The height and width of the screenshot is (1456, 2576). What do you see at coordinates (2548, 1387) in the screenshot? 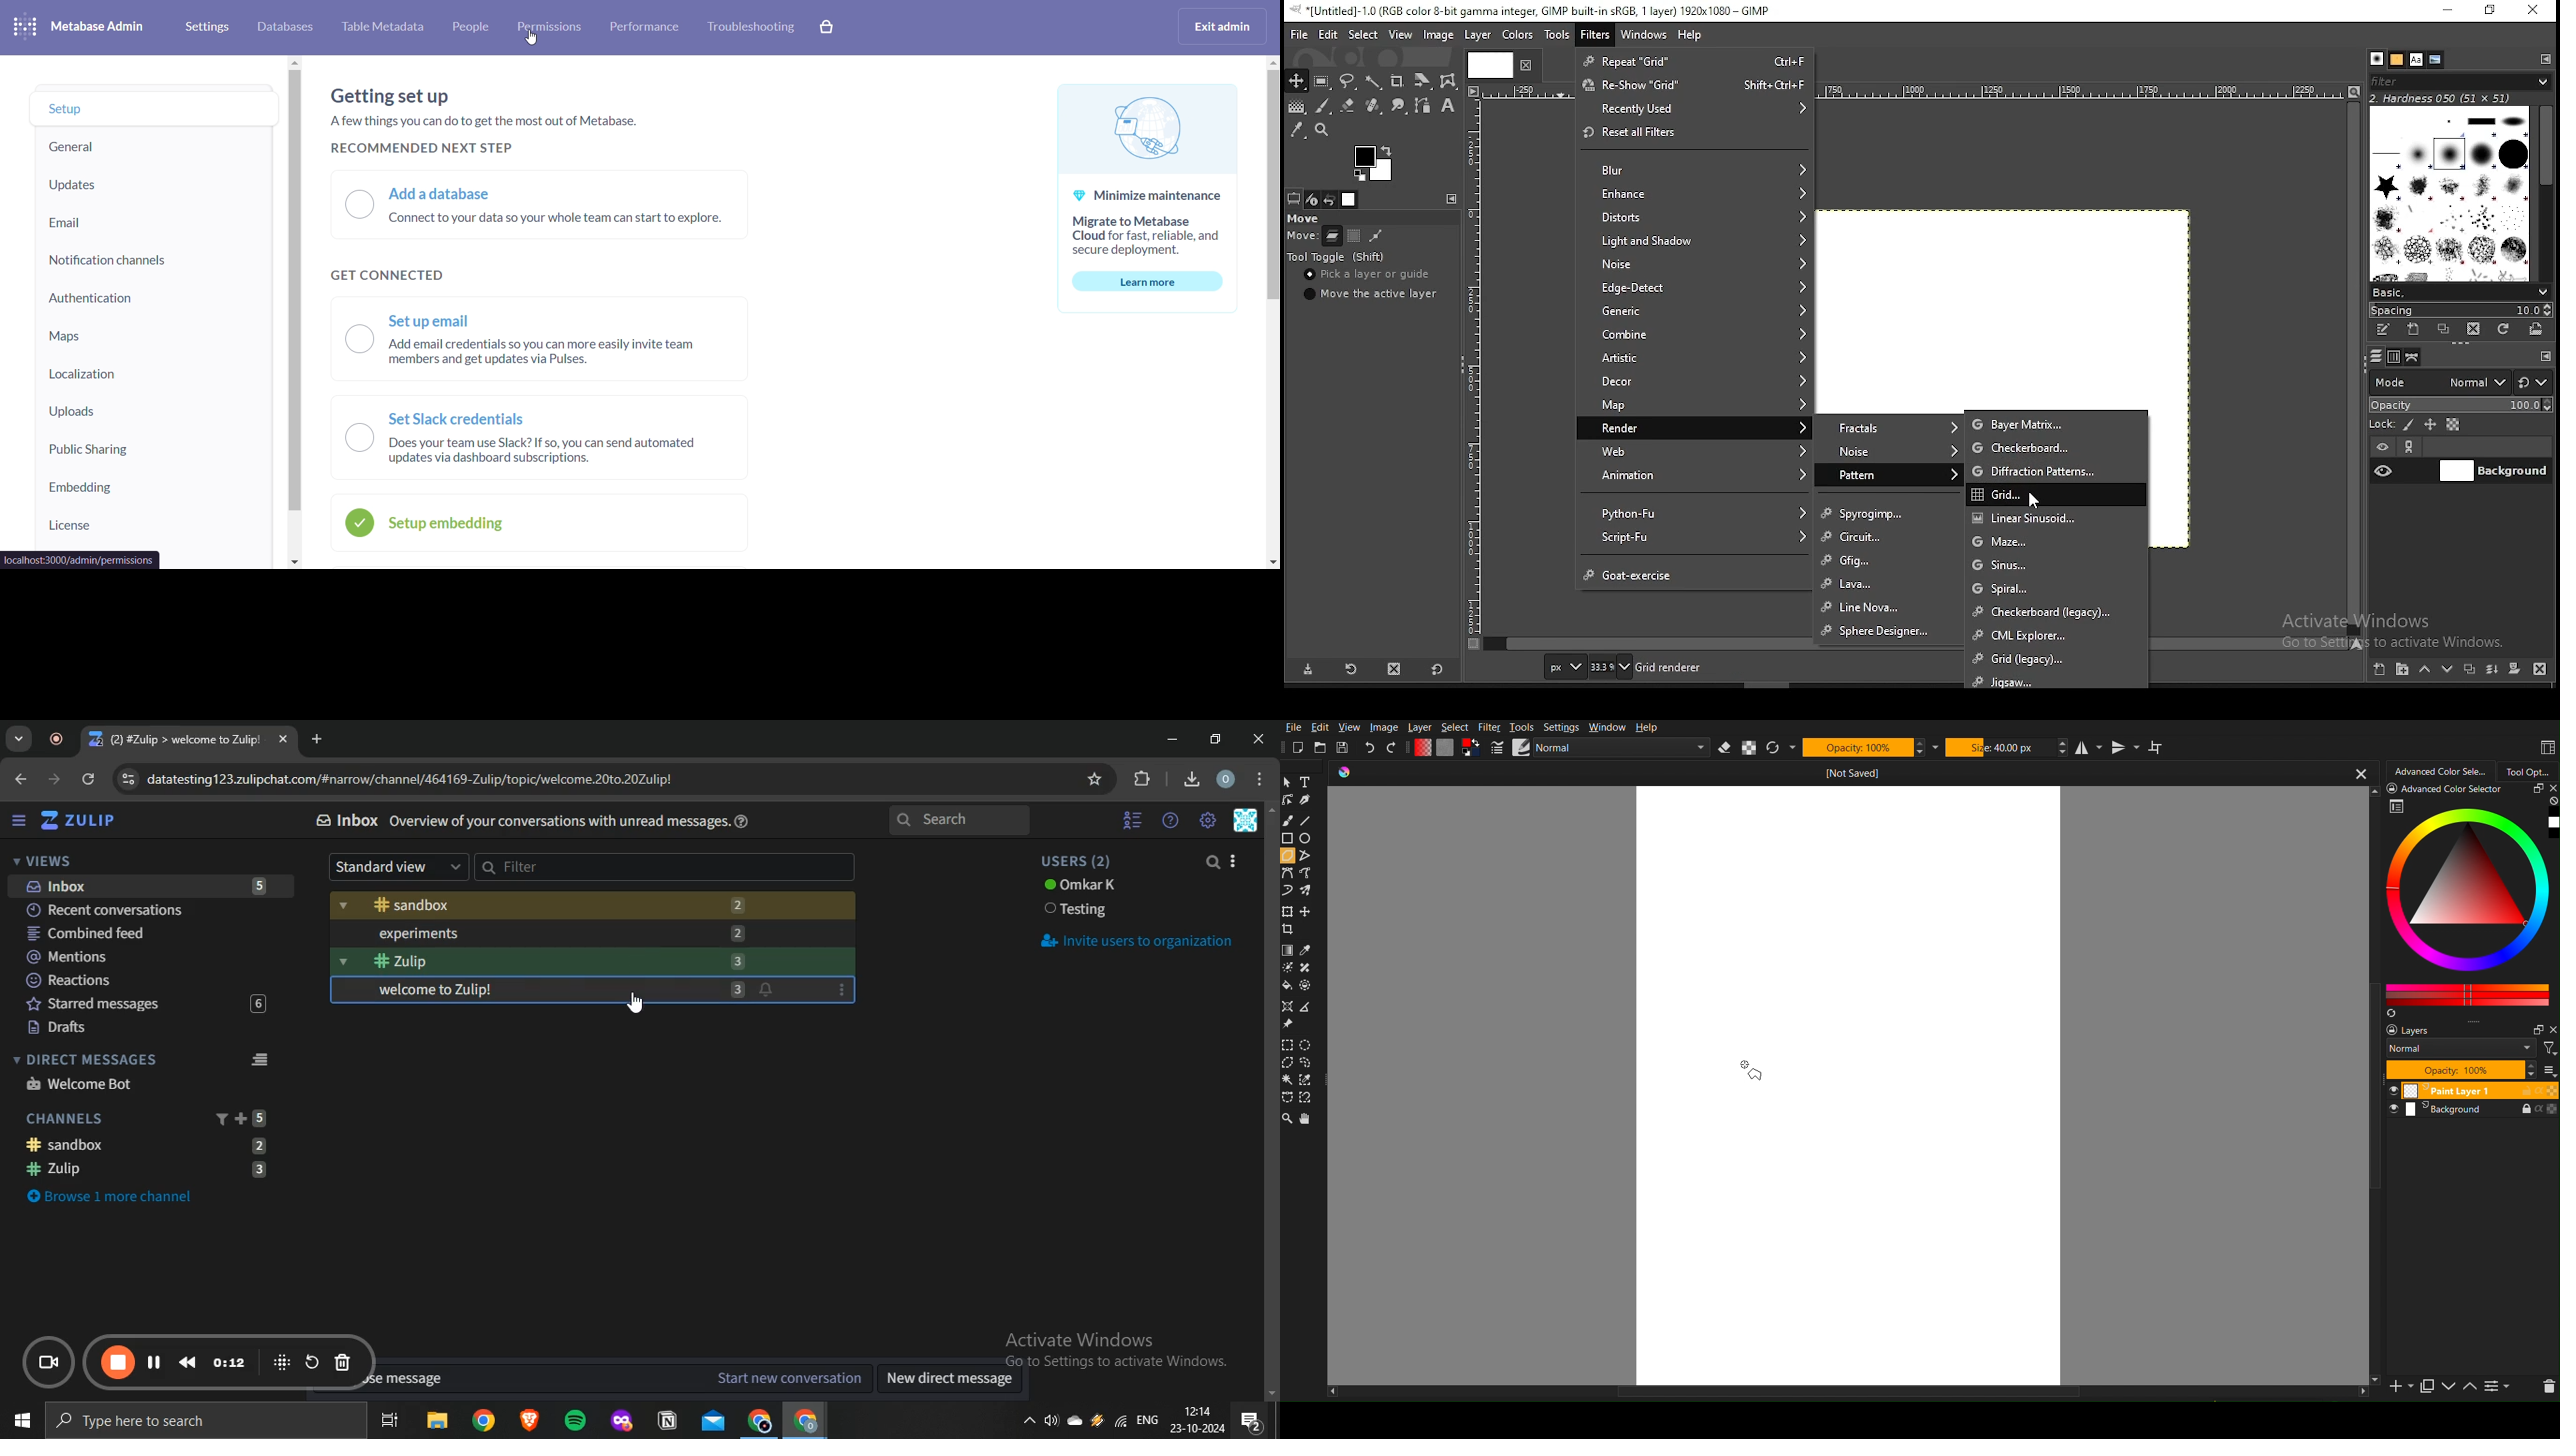
I see `delete layer` at bounding box center [2548, 1387].